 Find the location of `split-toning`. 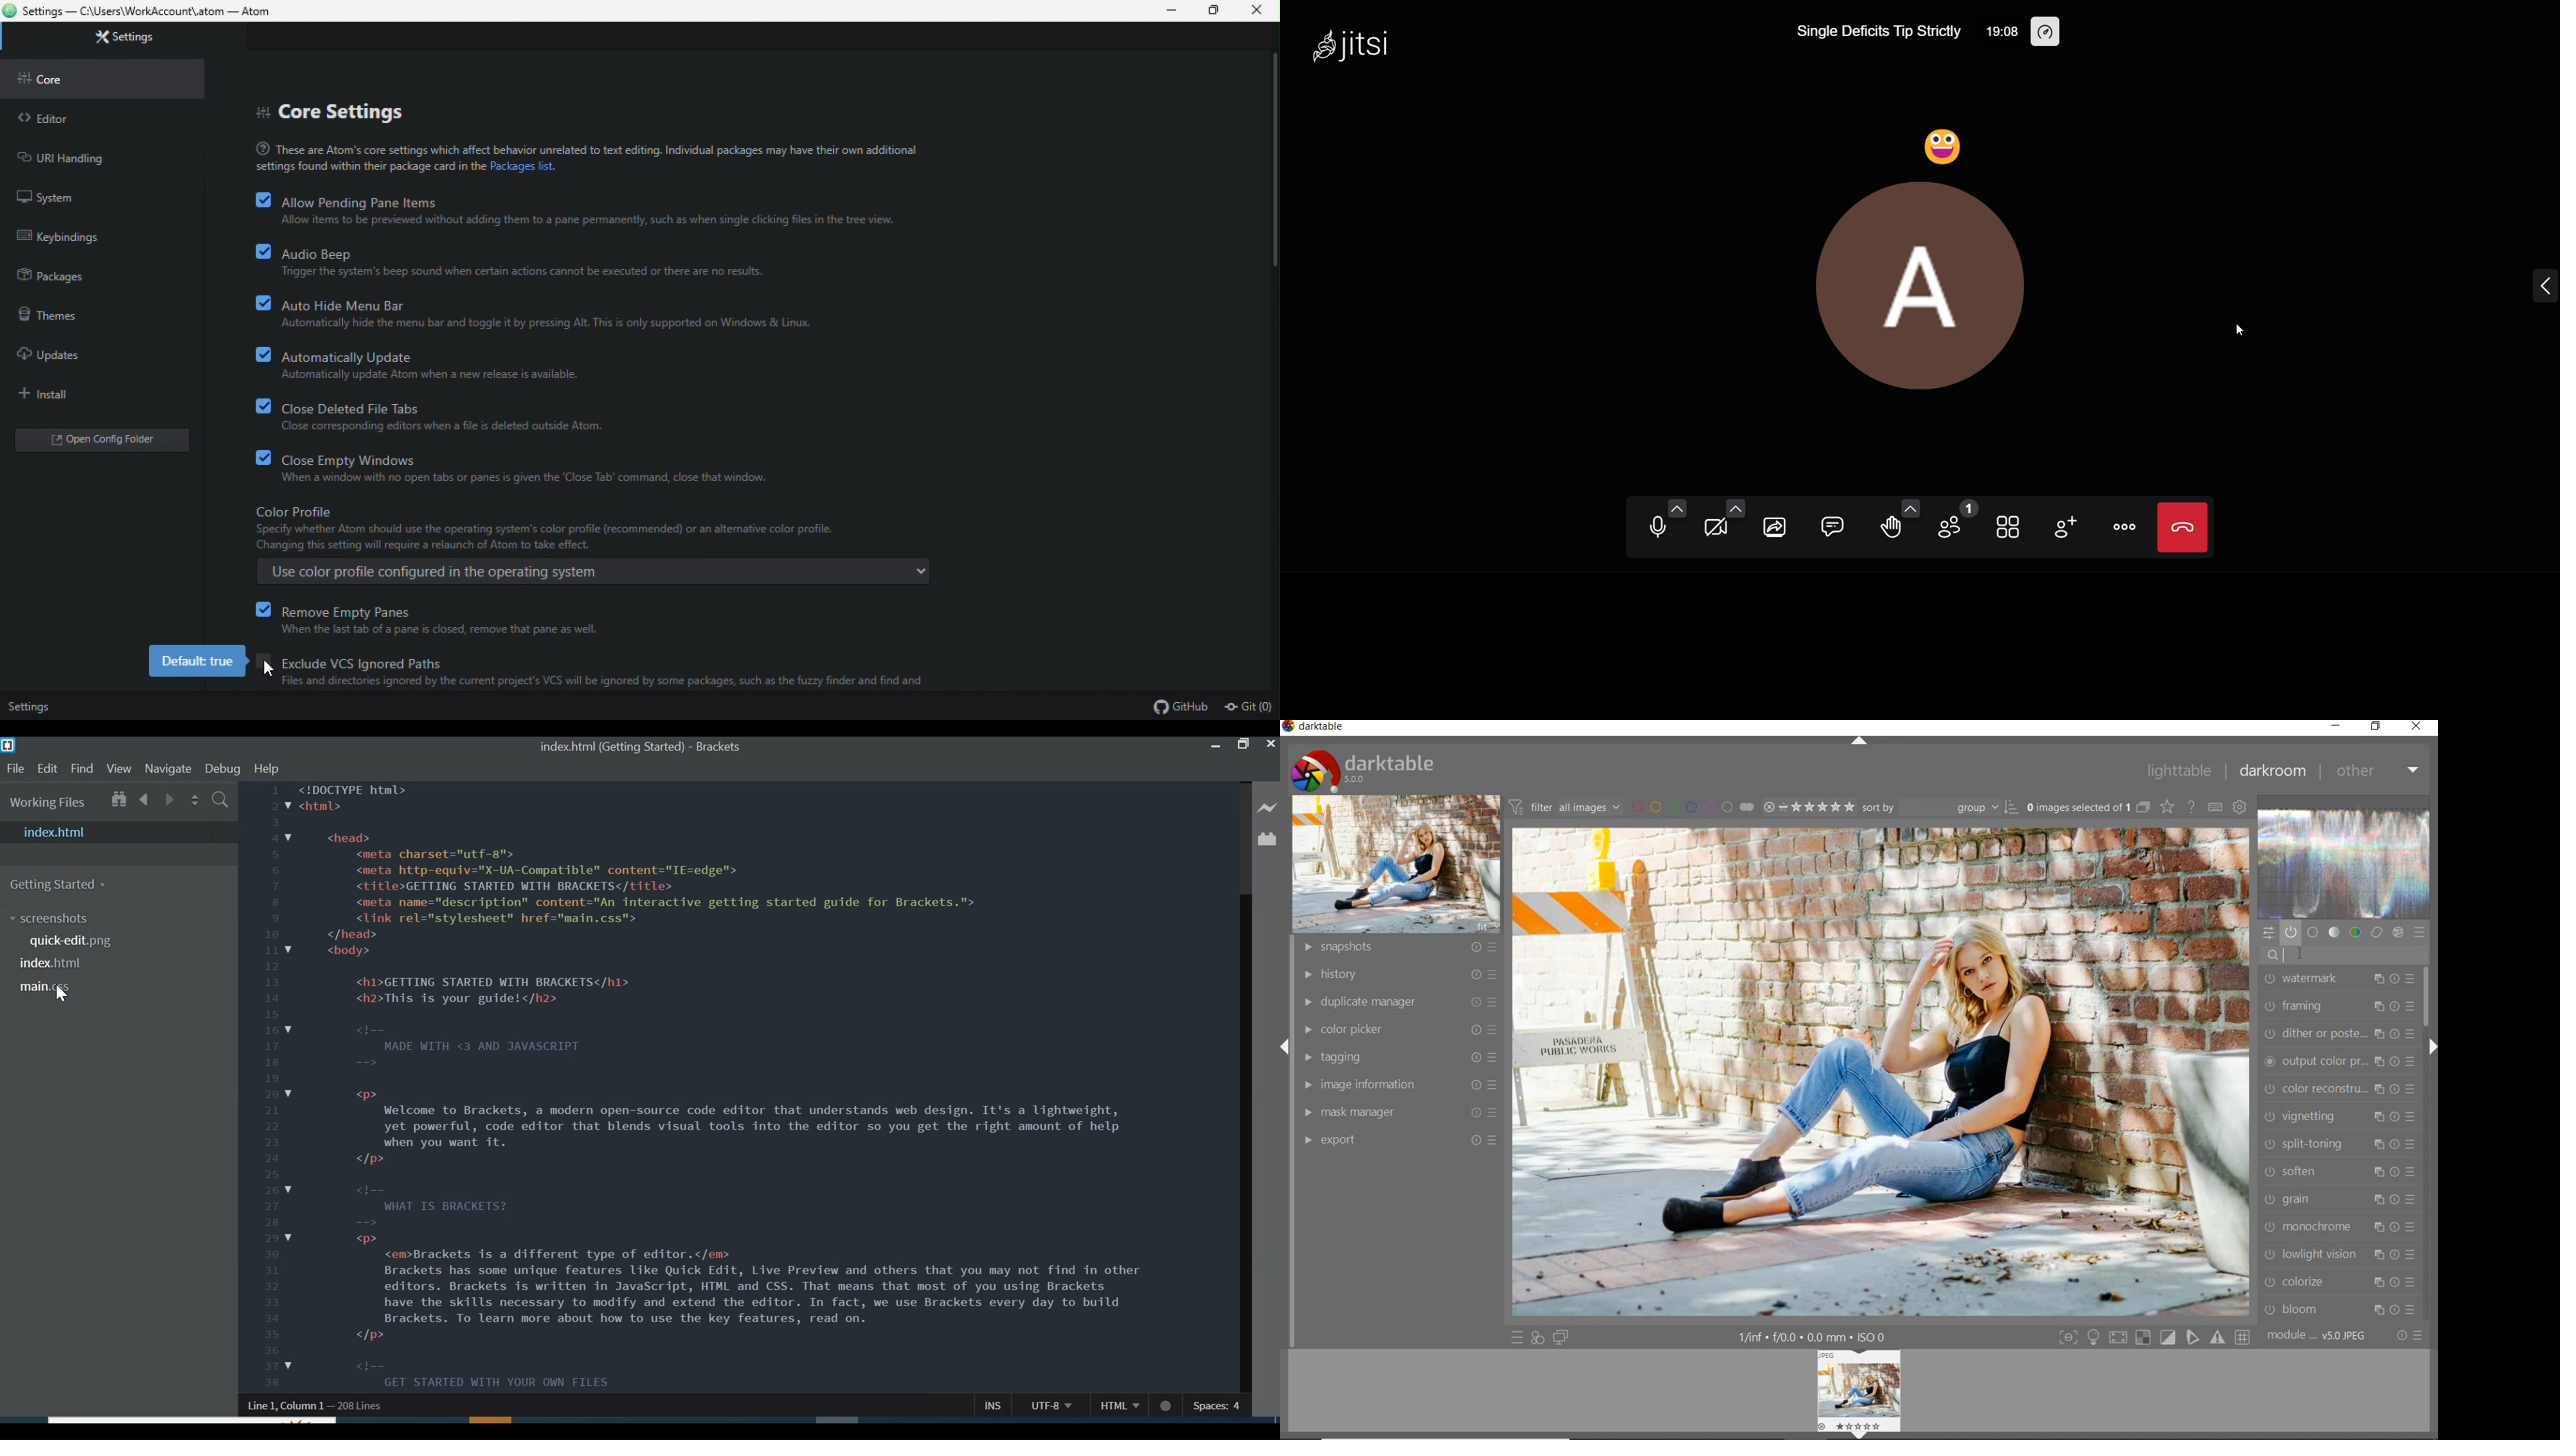

split-toning is located at coordinates (2338, 1146).